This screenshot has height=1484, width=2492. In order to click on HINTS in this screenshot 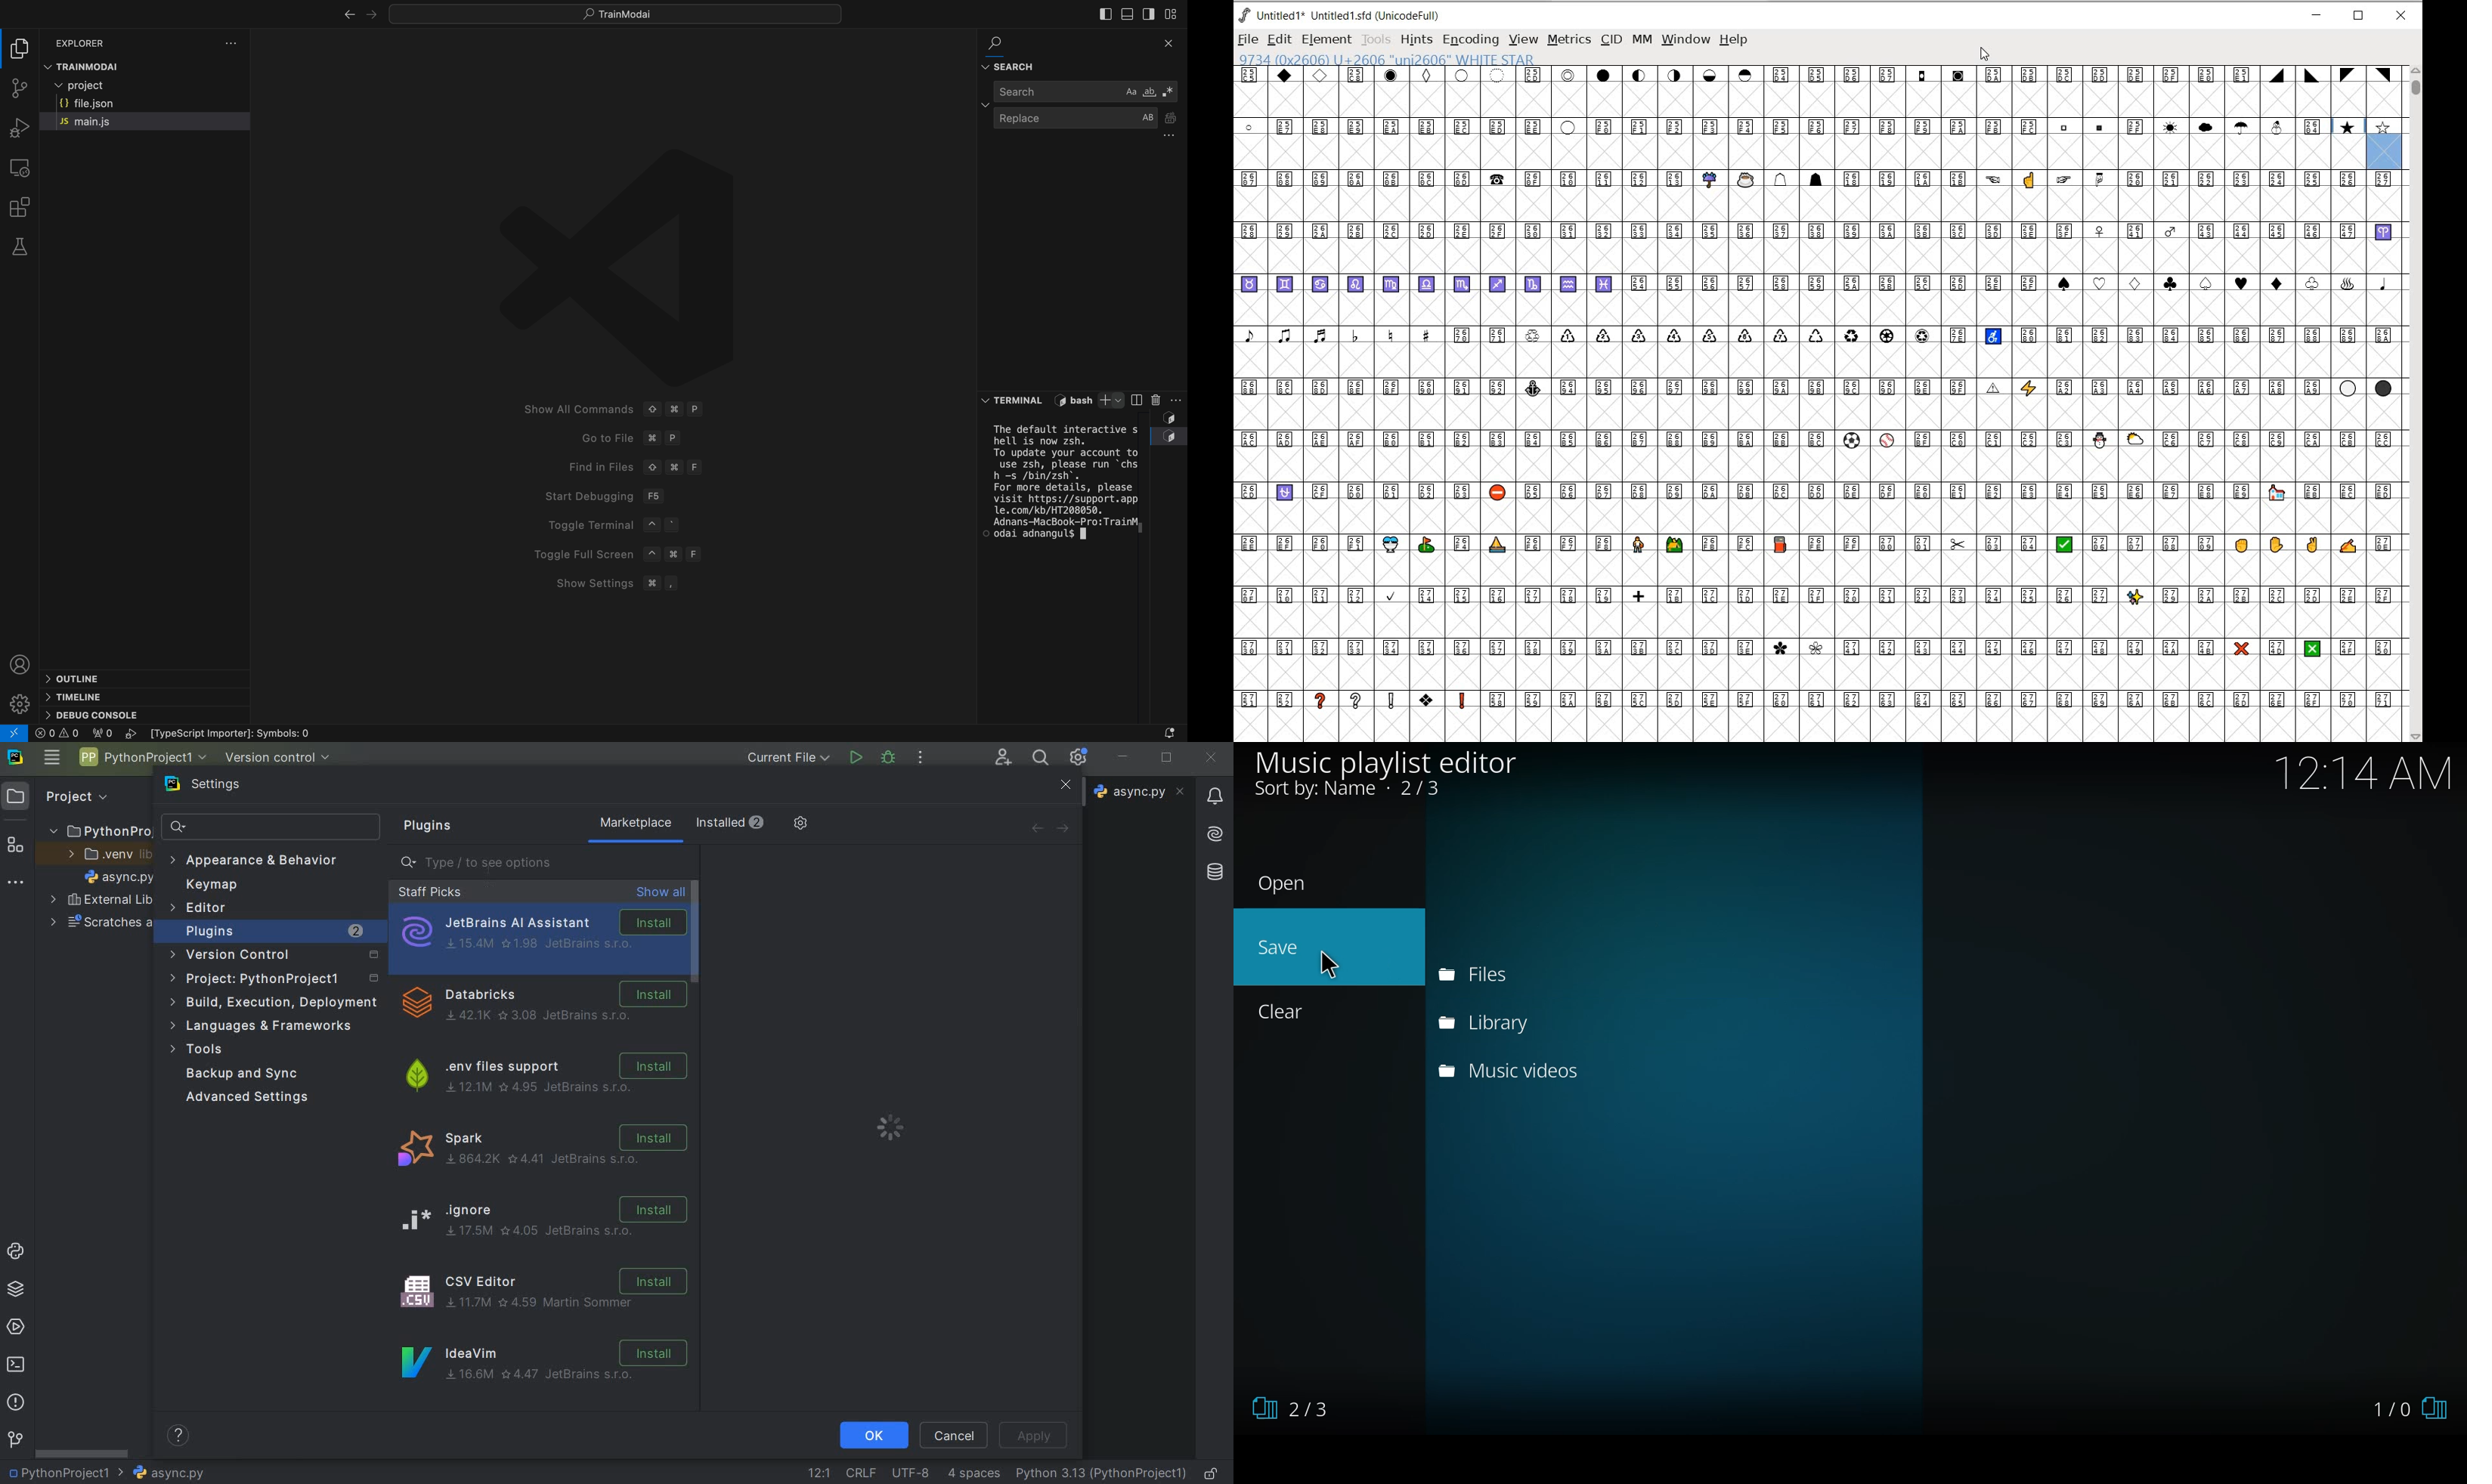, I will do `click(1417, 40)`.